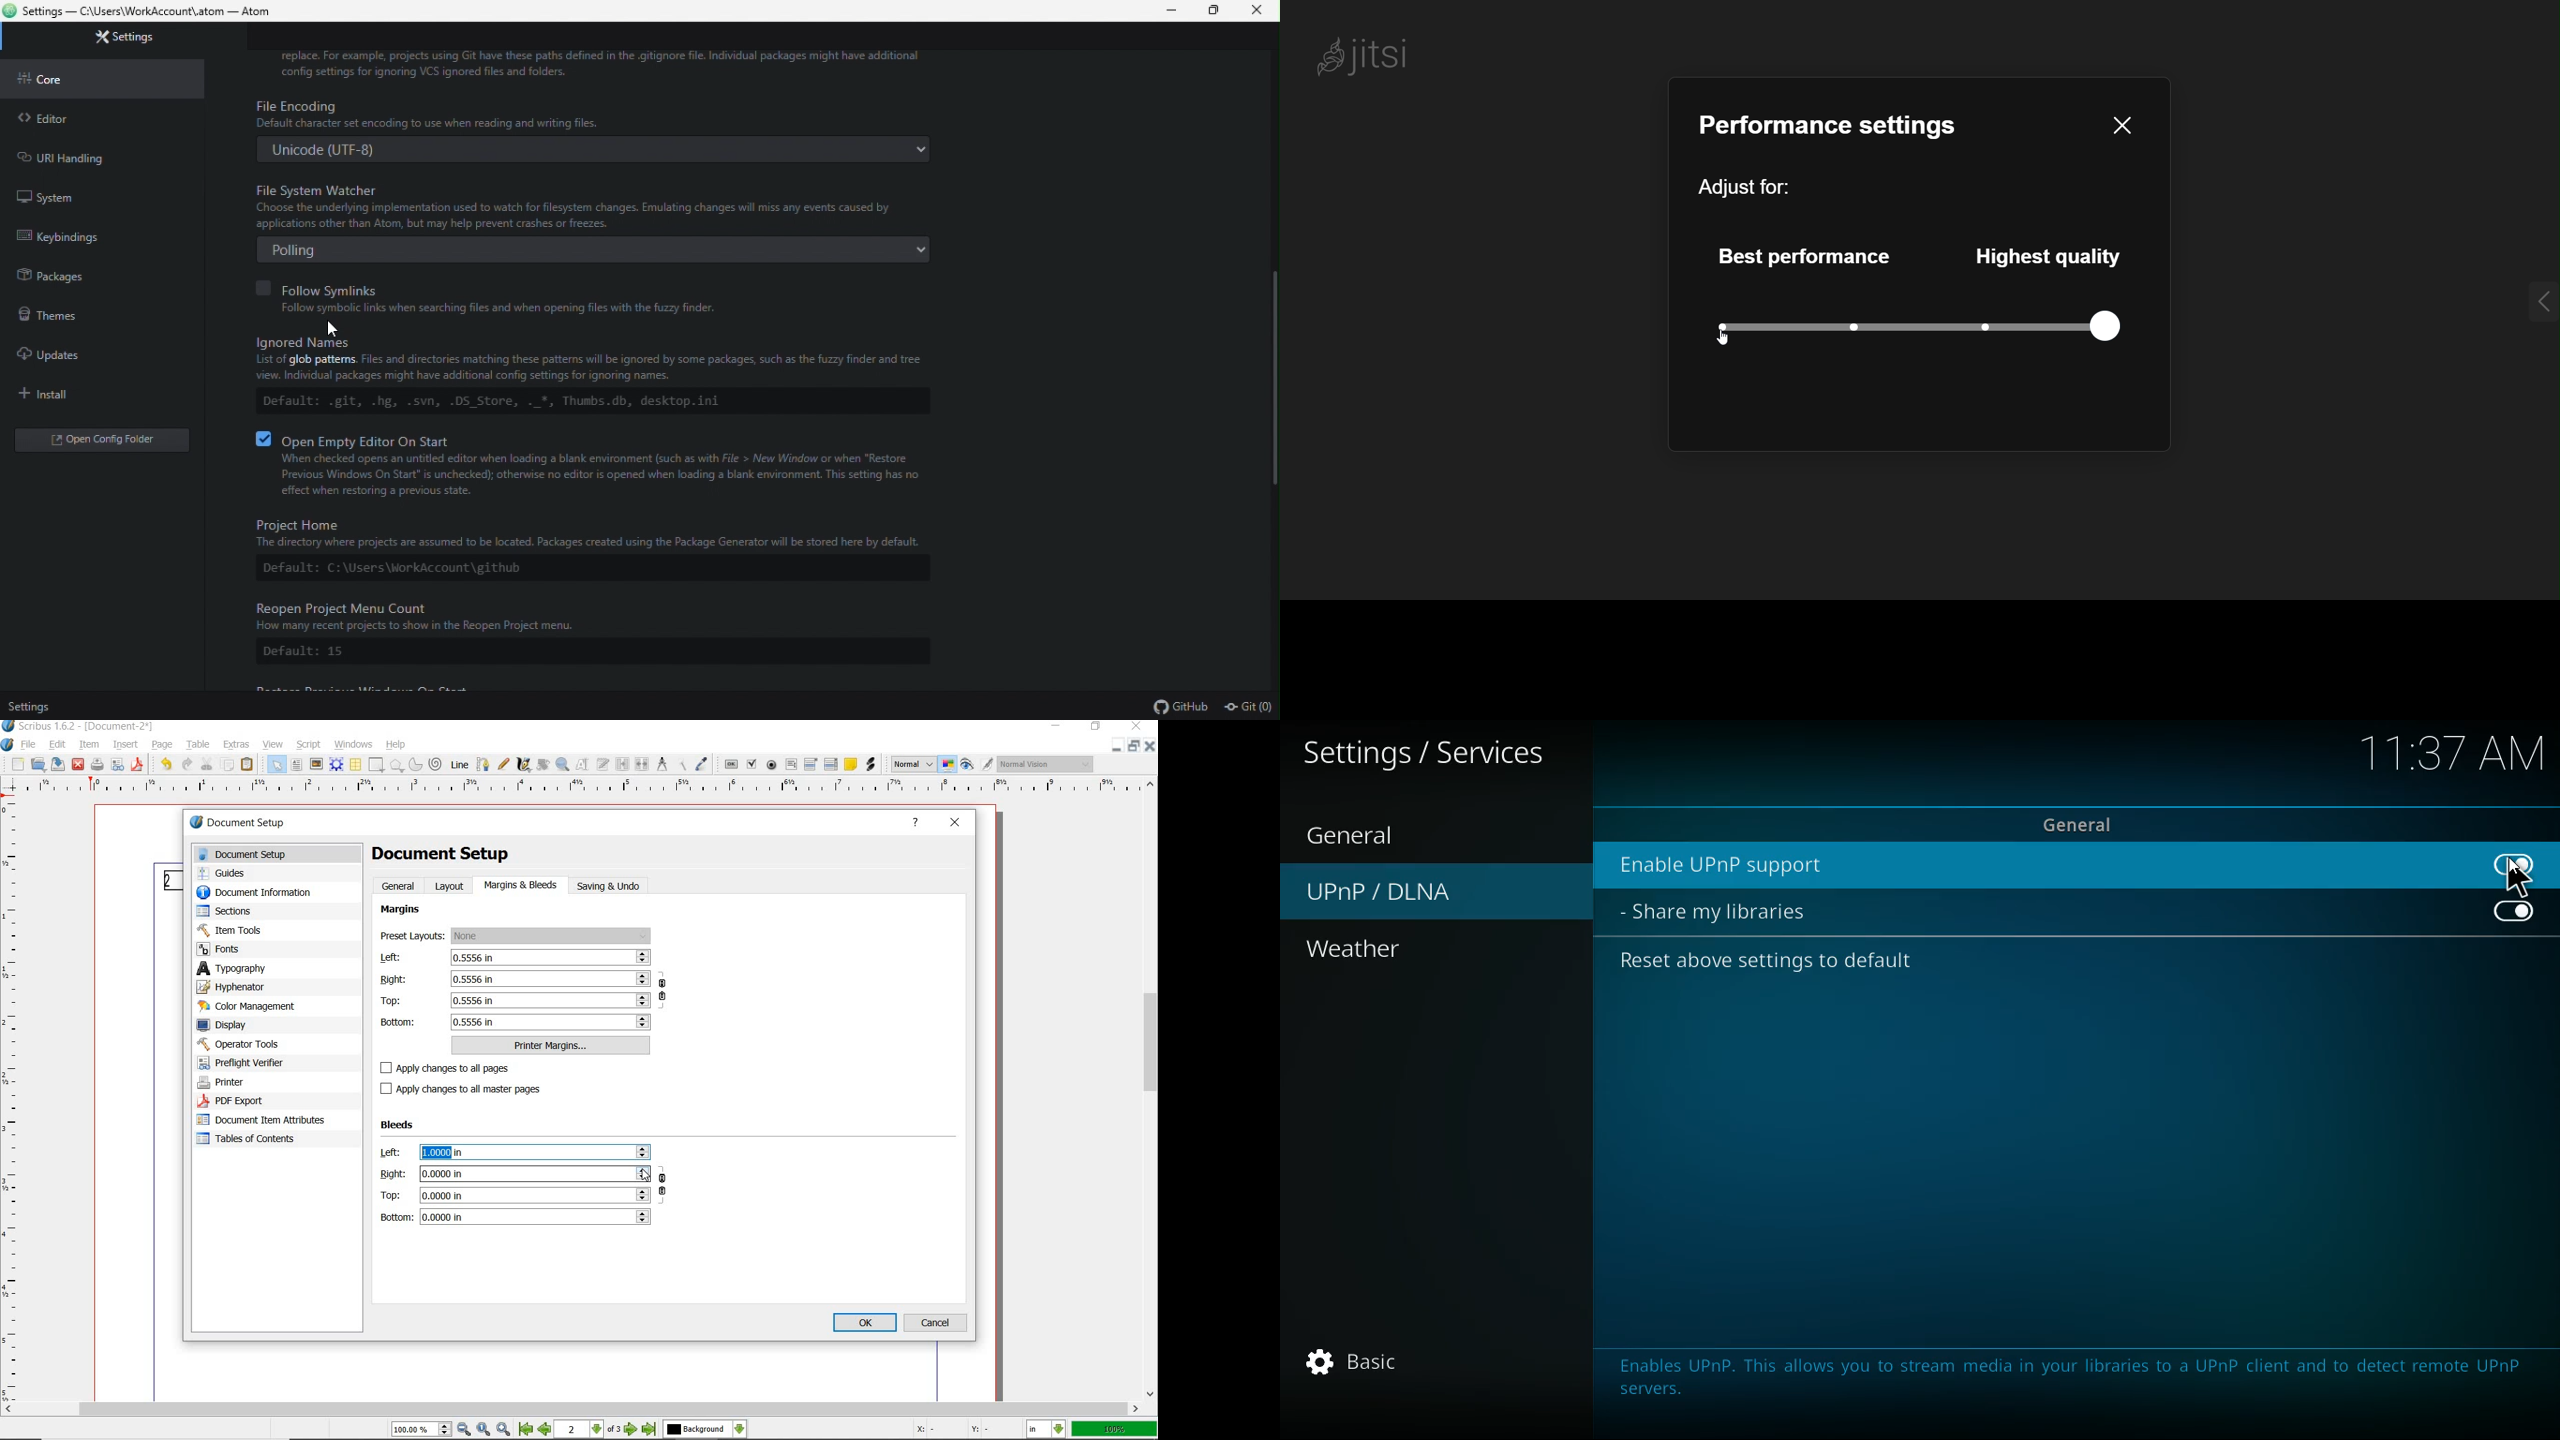  What do you see at coordinates (163, 746) in the screenshot?
I see `page` at bounding box center [163, 746].